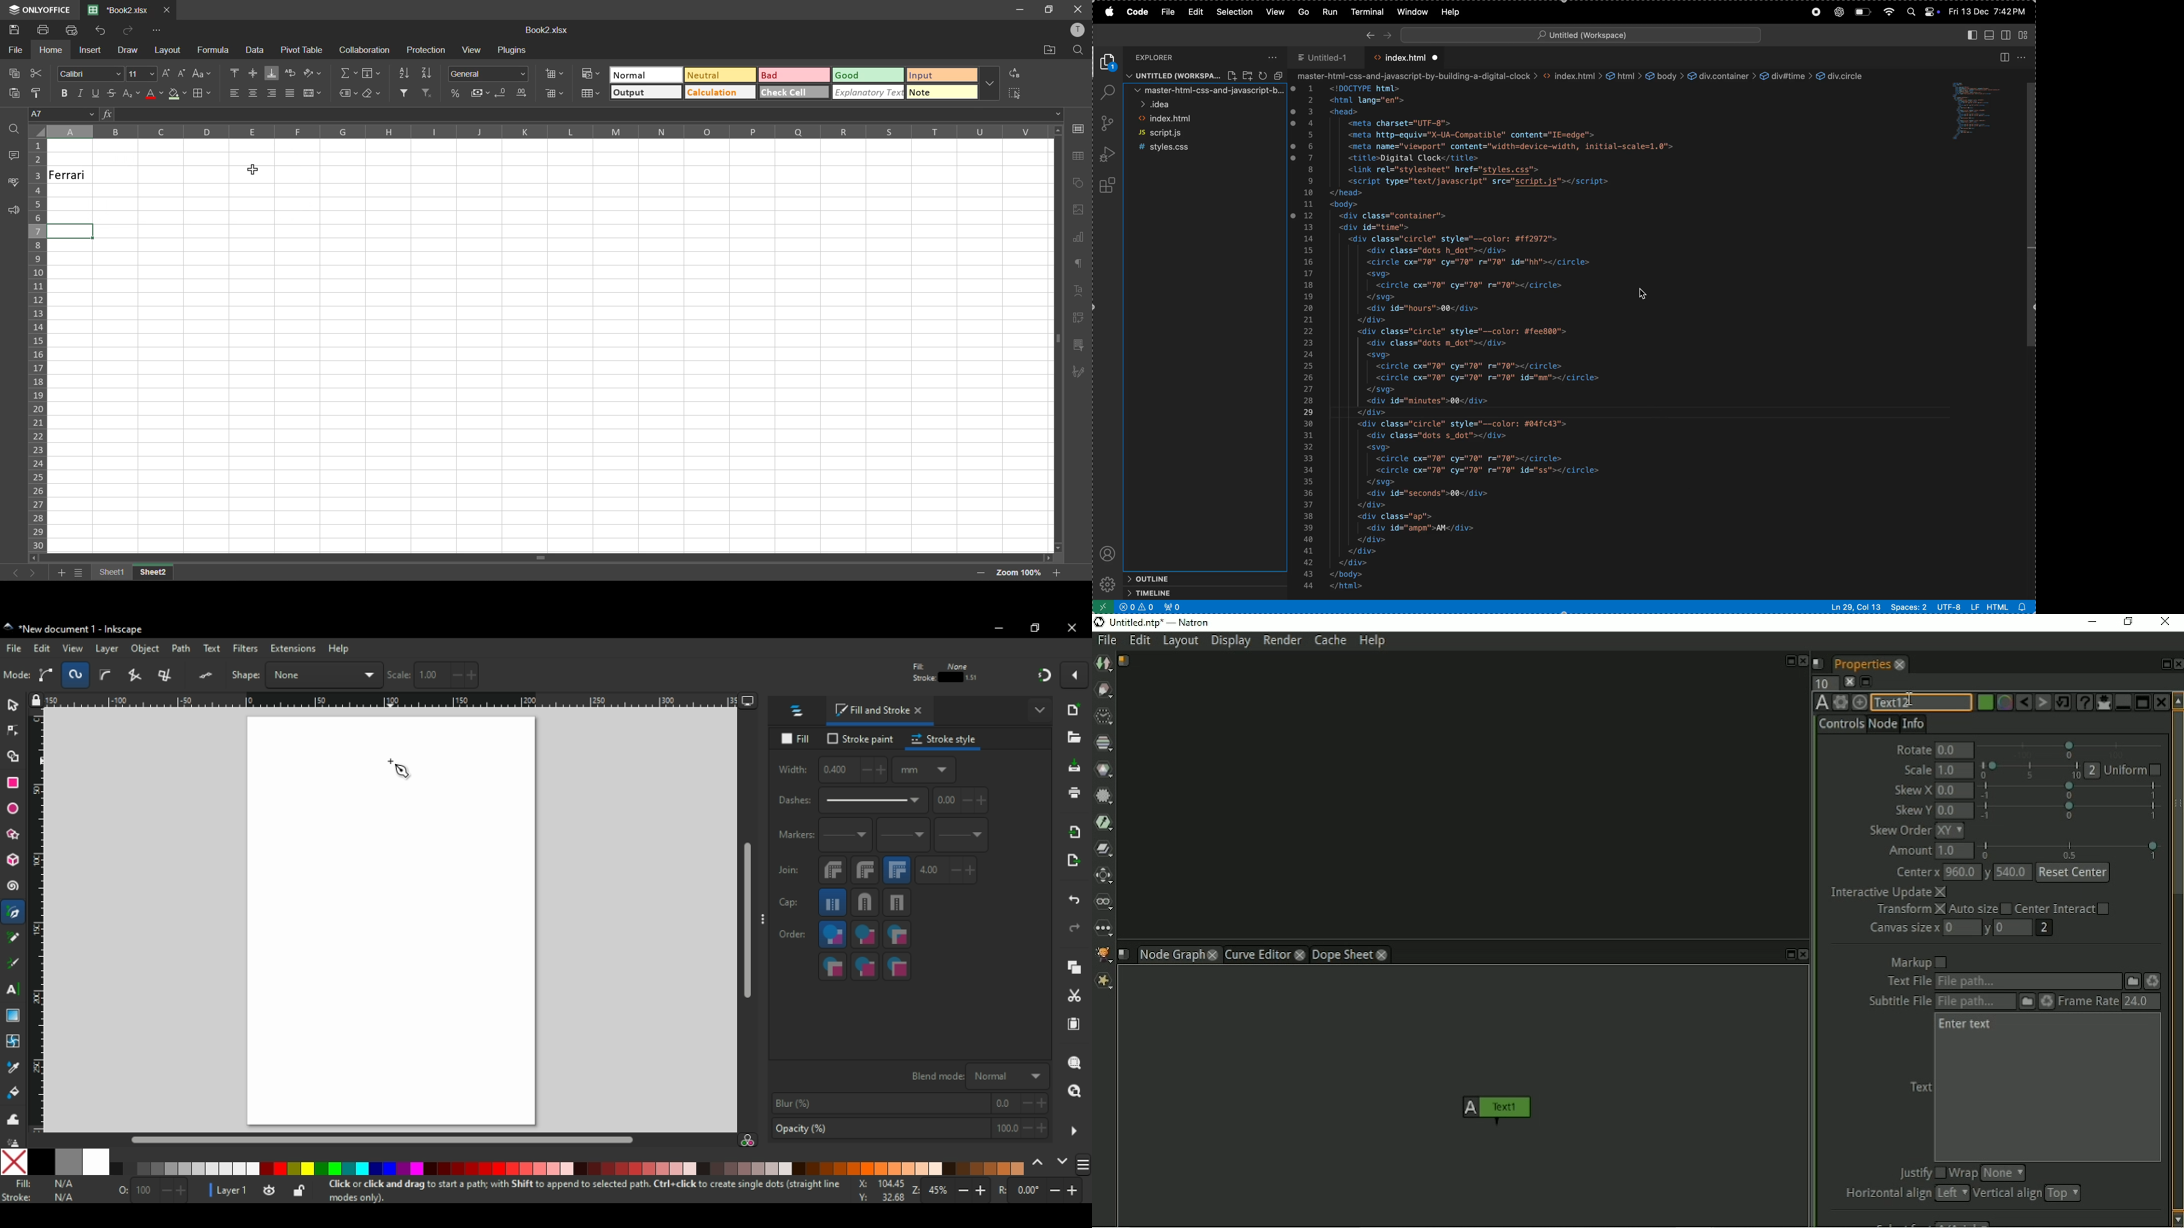  I want to click on rectangle tool, so click(14, 782).